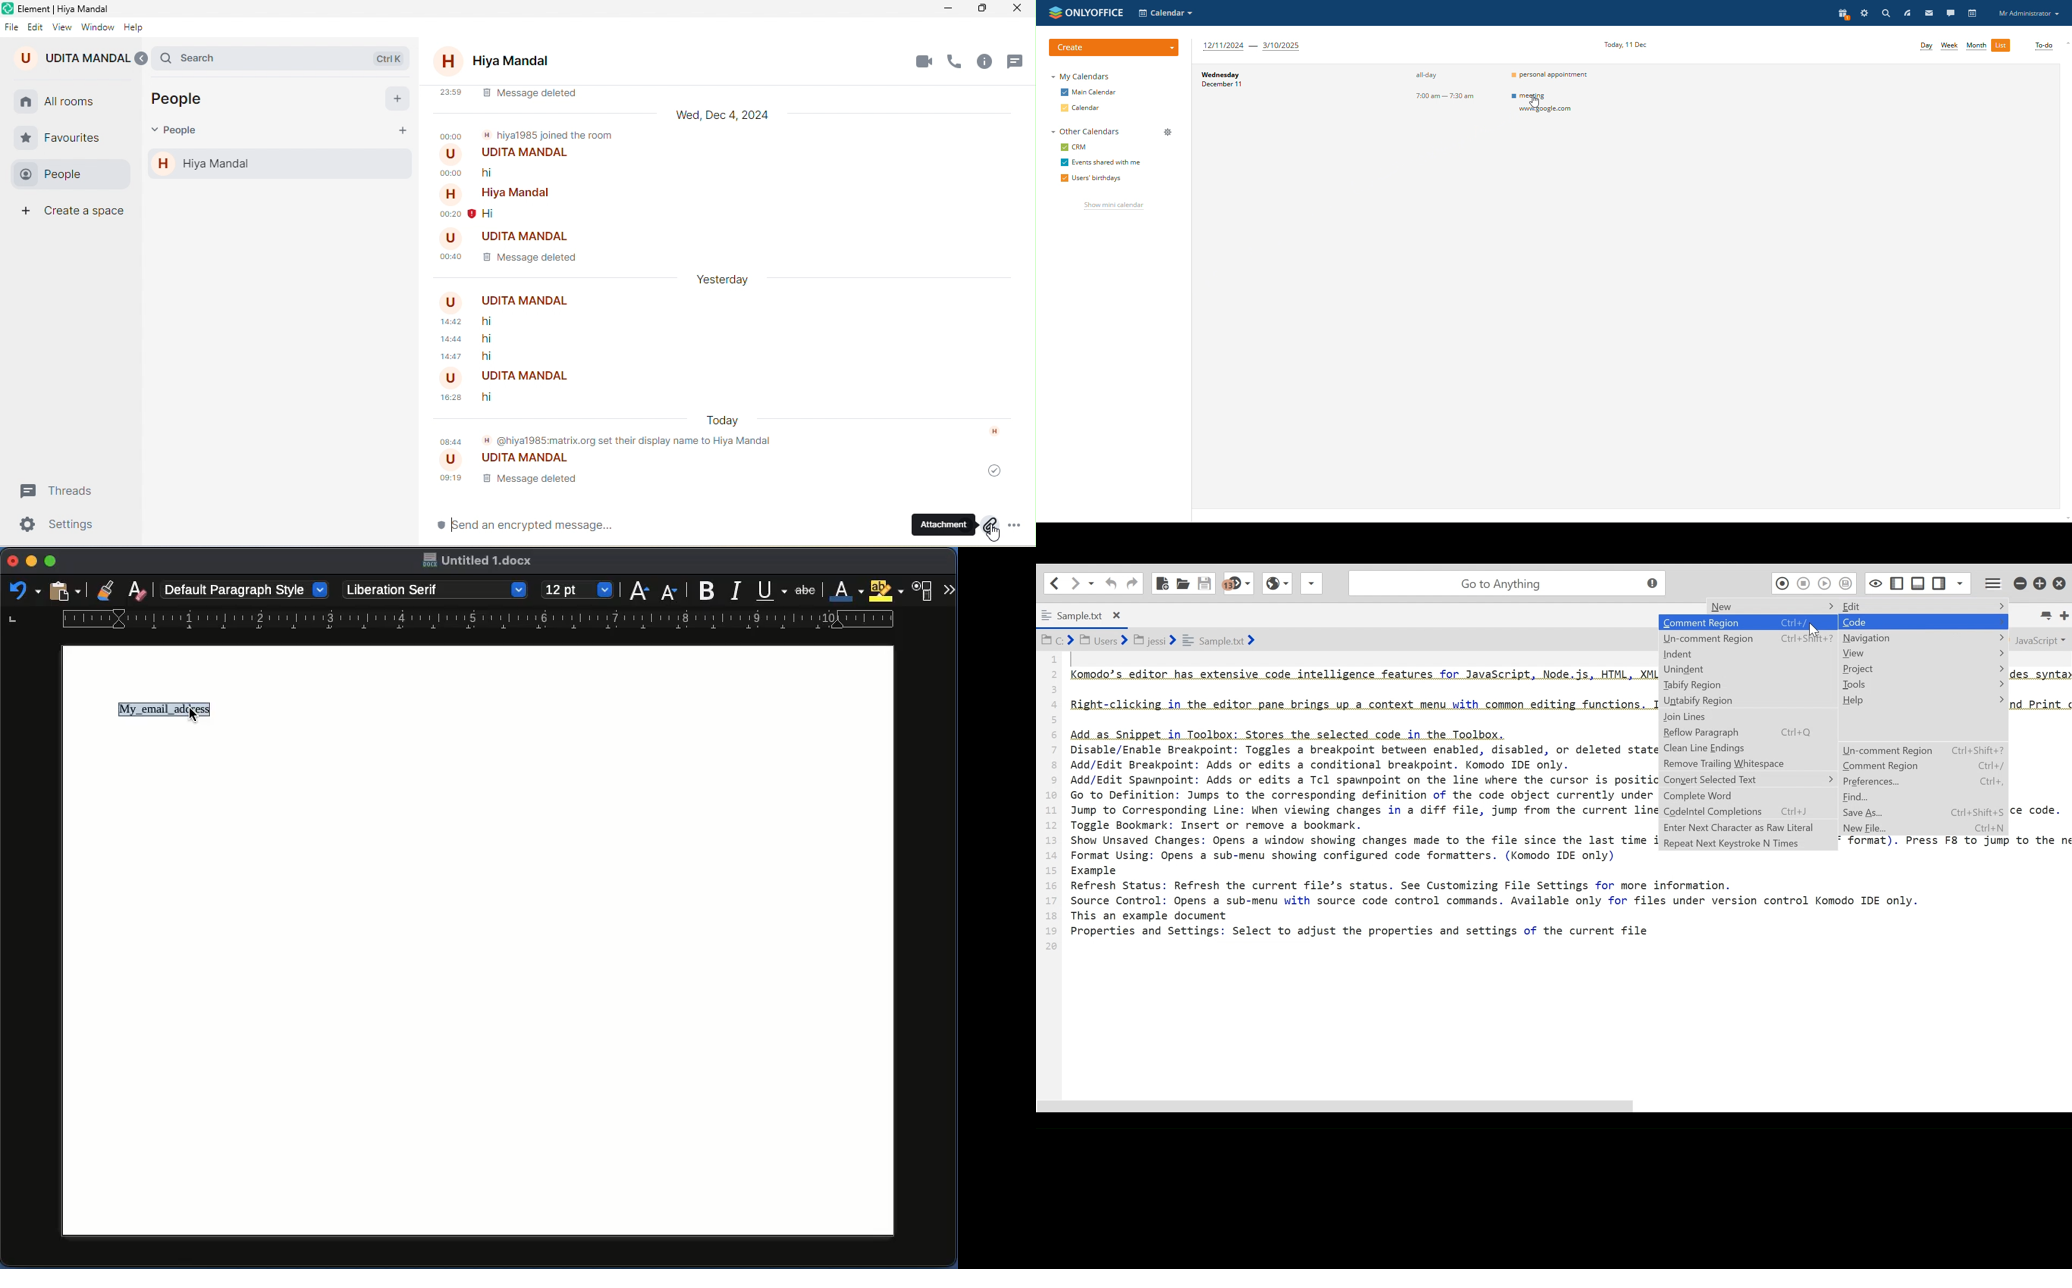  I want to click on mail, so click(1930, 13).